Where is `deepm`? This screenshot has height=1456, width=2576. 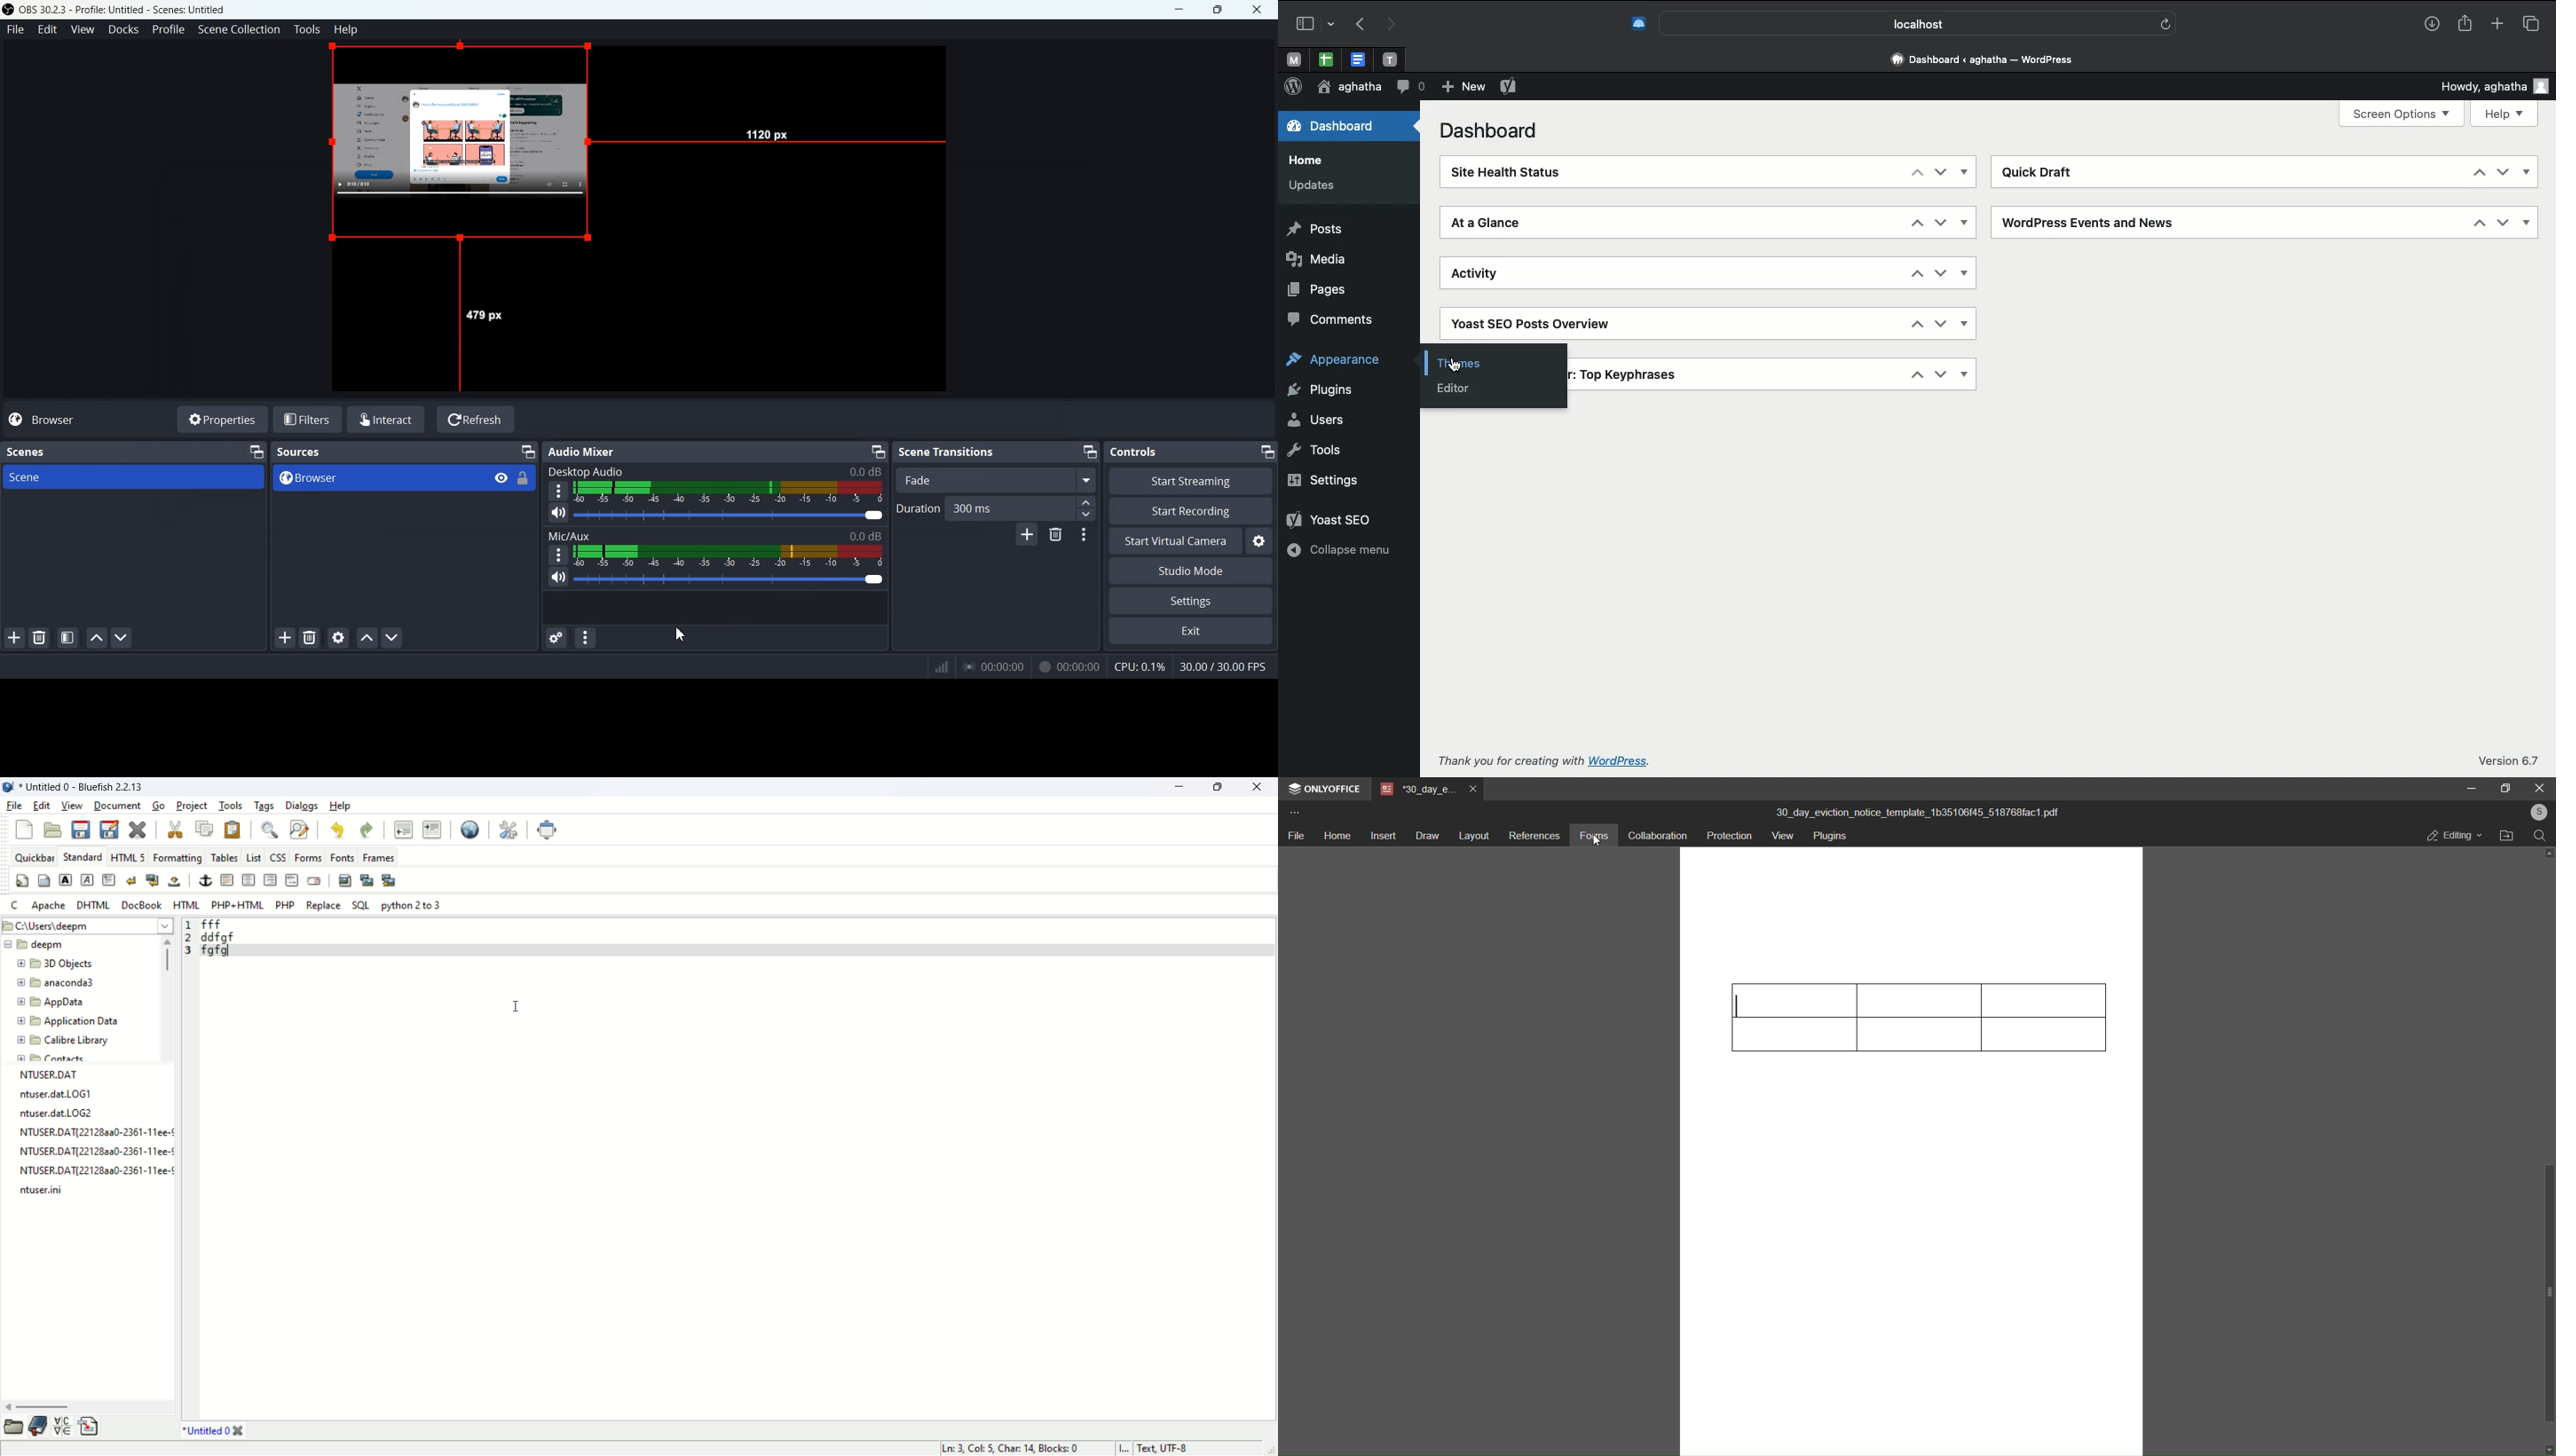 deepm is located at coordinates (35, 944).